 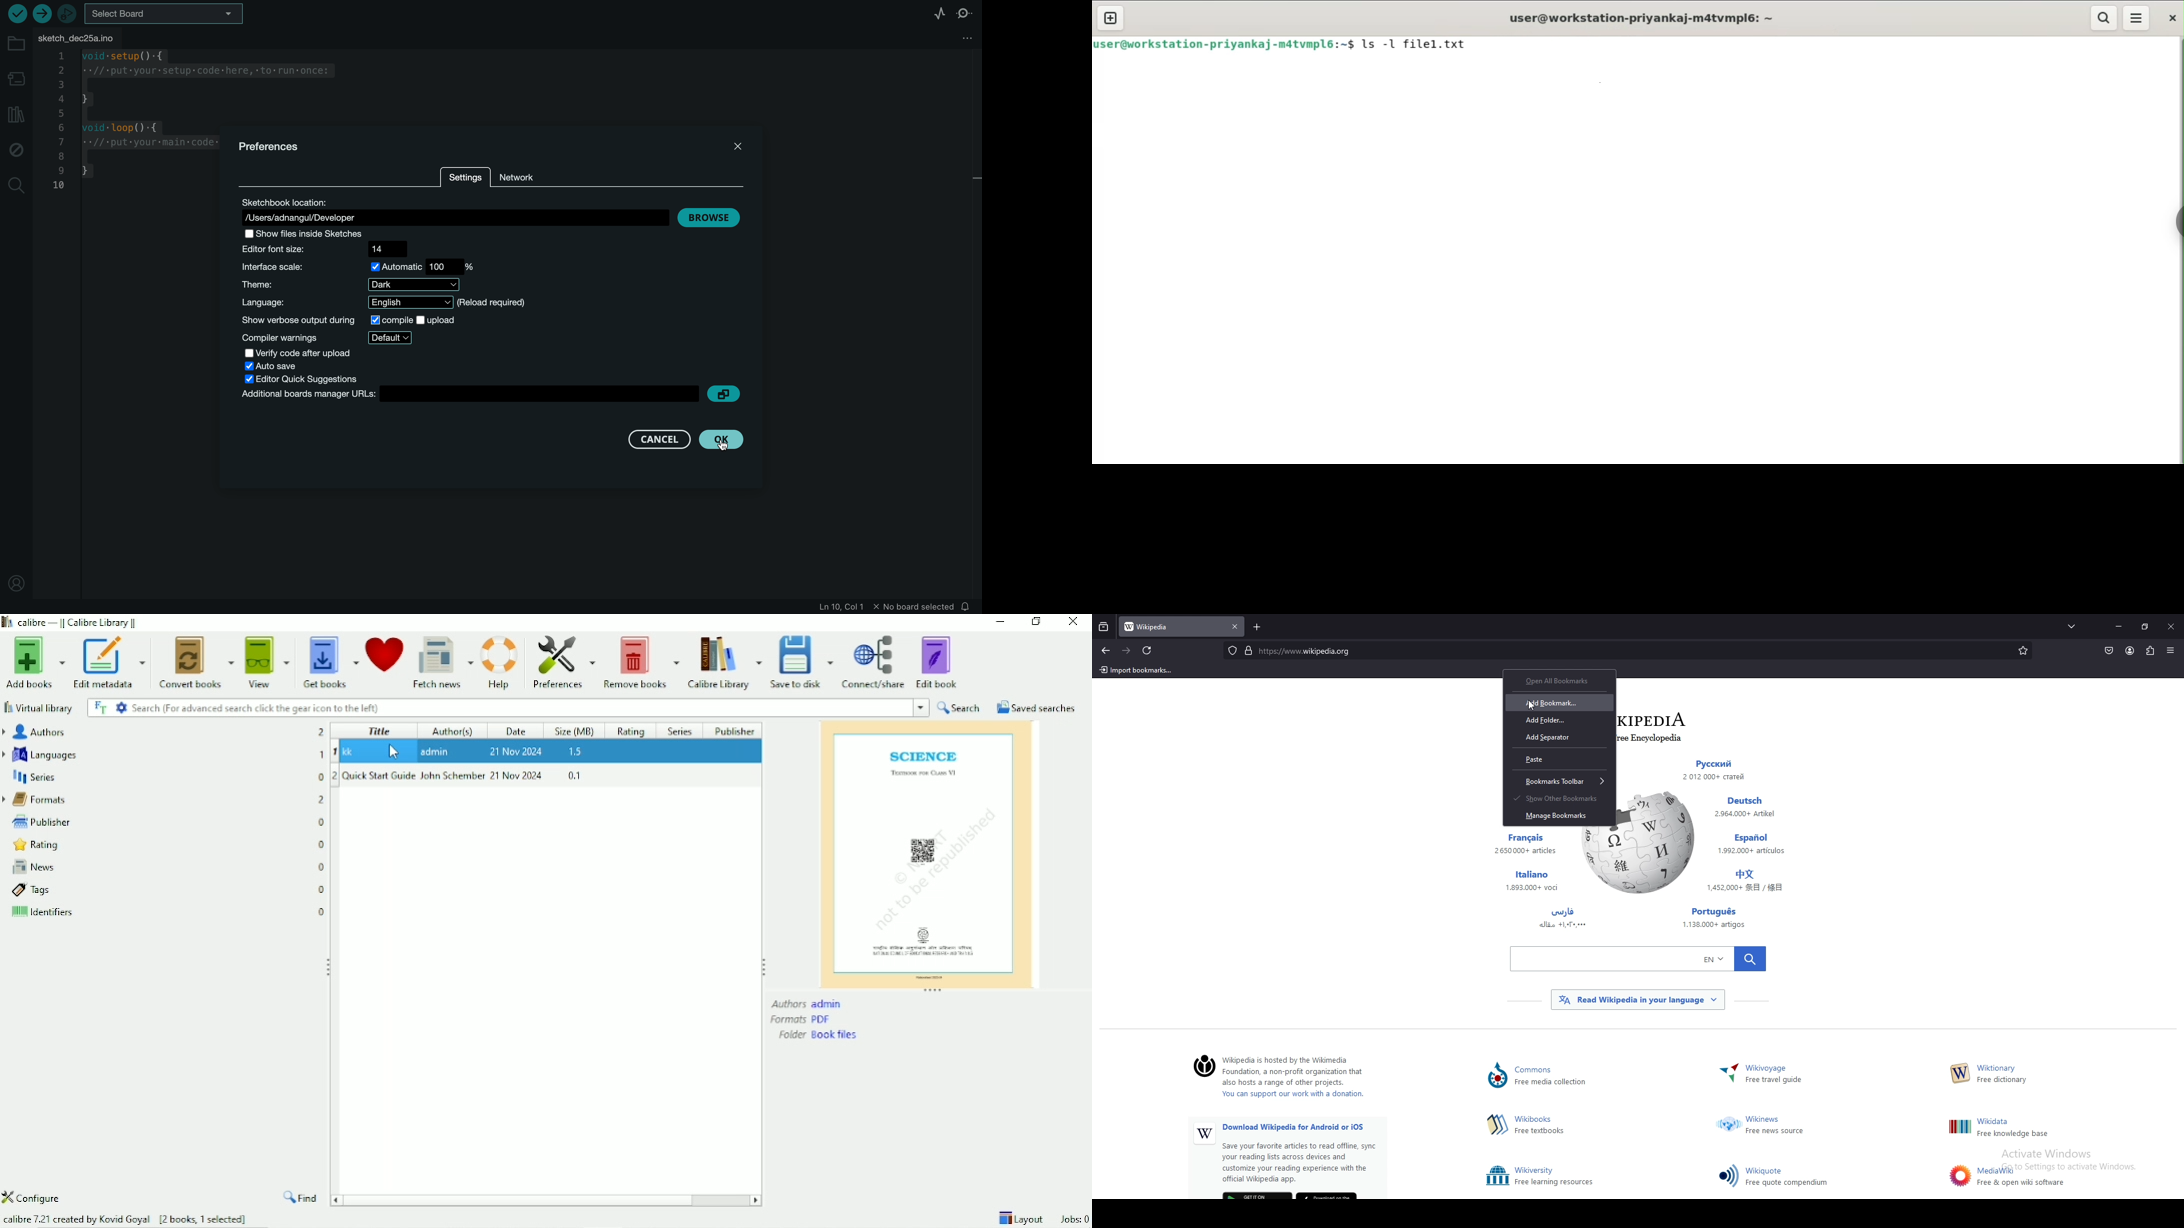 What do you see at coordinates (111, 662) in the screenshot?
I see `Edit metadata` at bounding box center [111, 662].